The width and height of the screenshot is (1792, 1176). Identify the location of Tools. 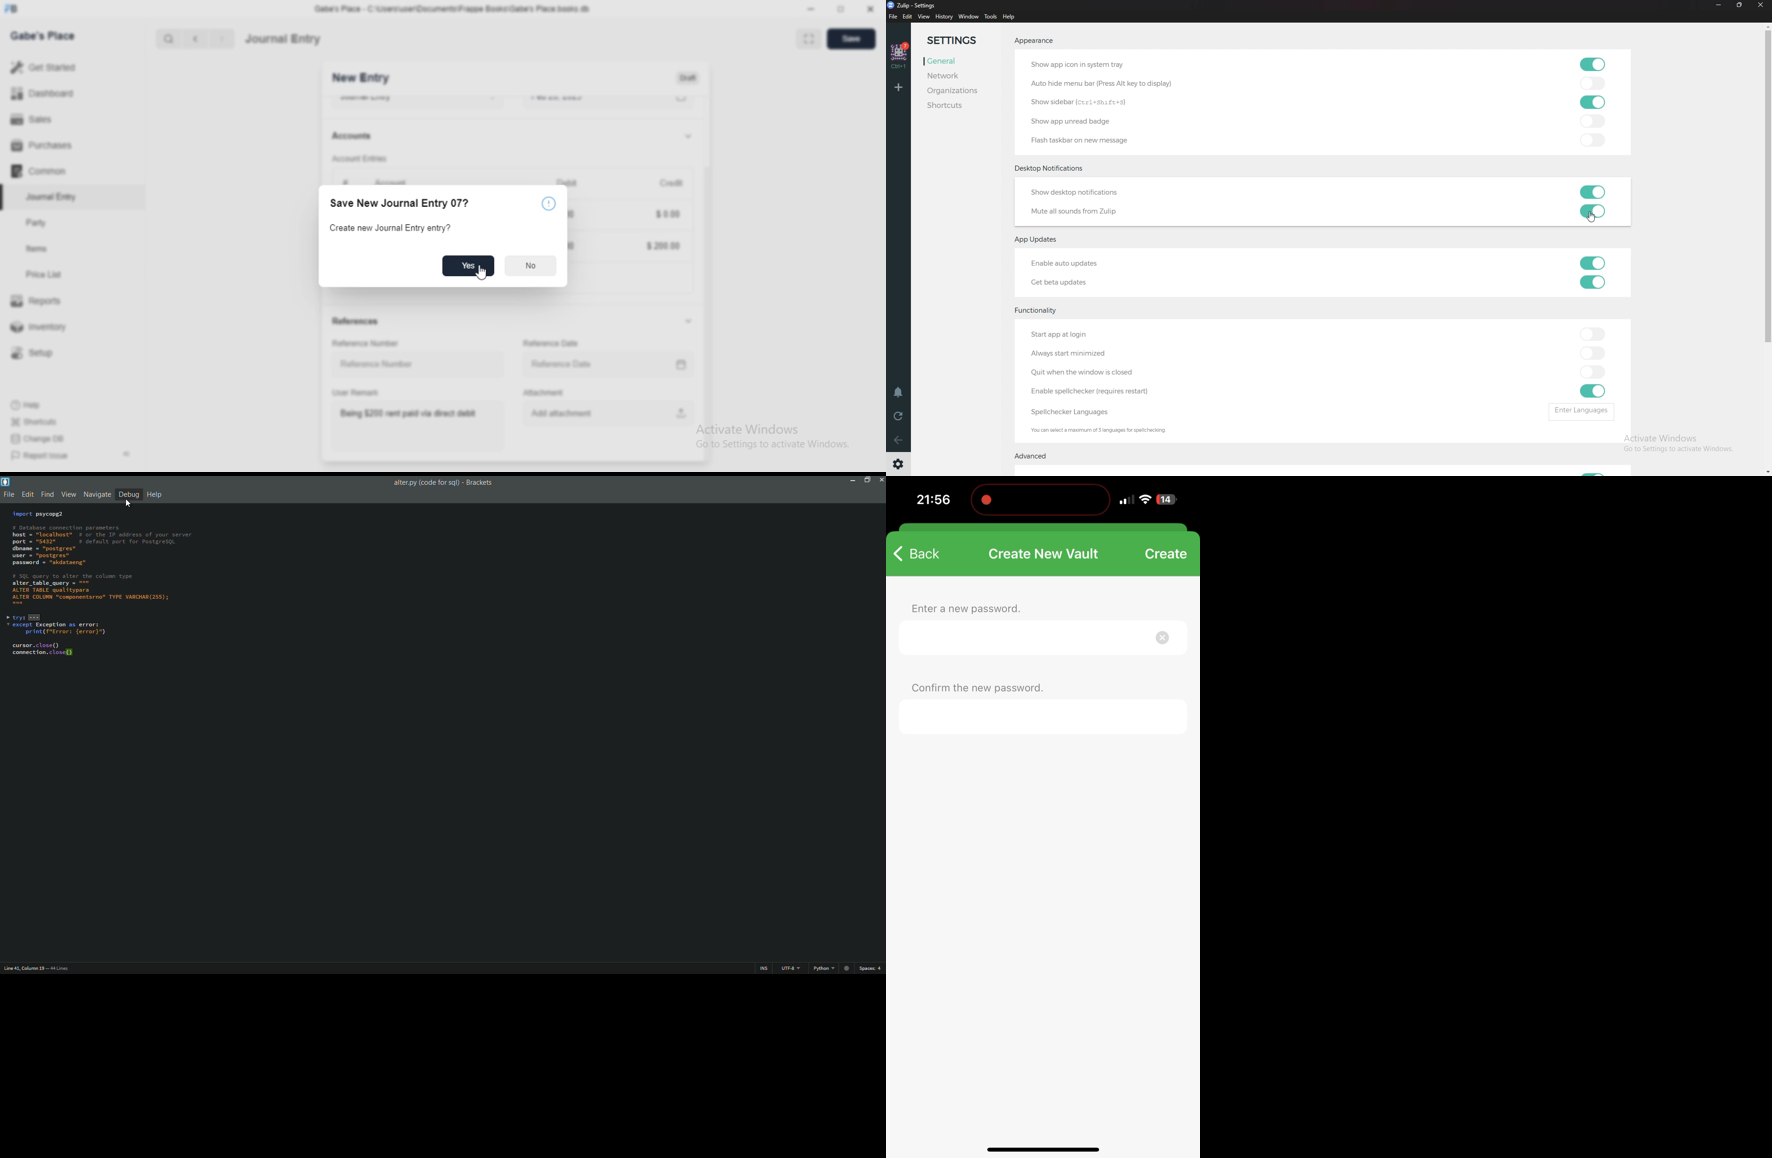
(990, 17).